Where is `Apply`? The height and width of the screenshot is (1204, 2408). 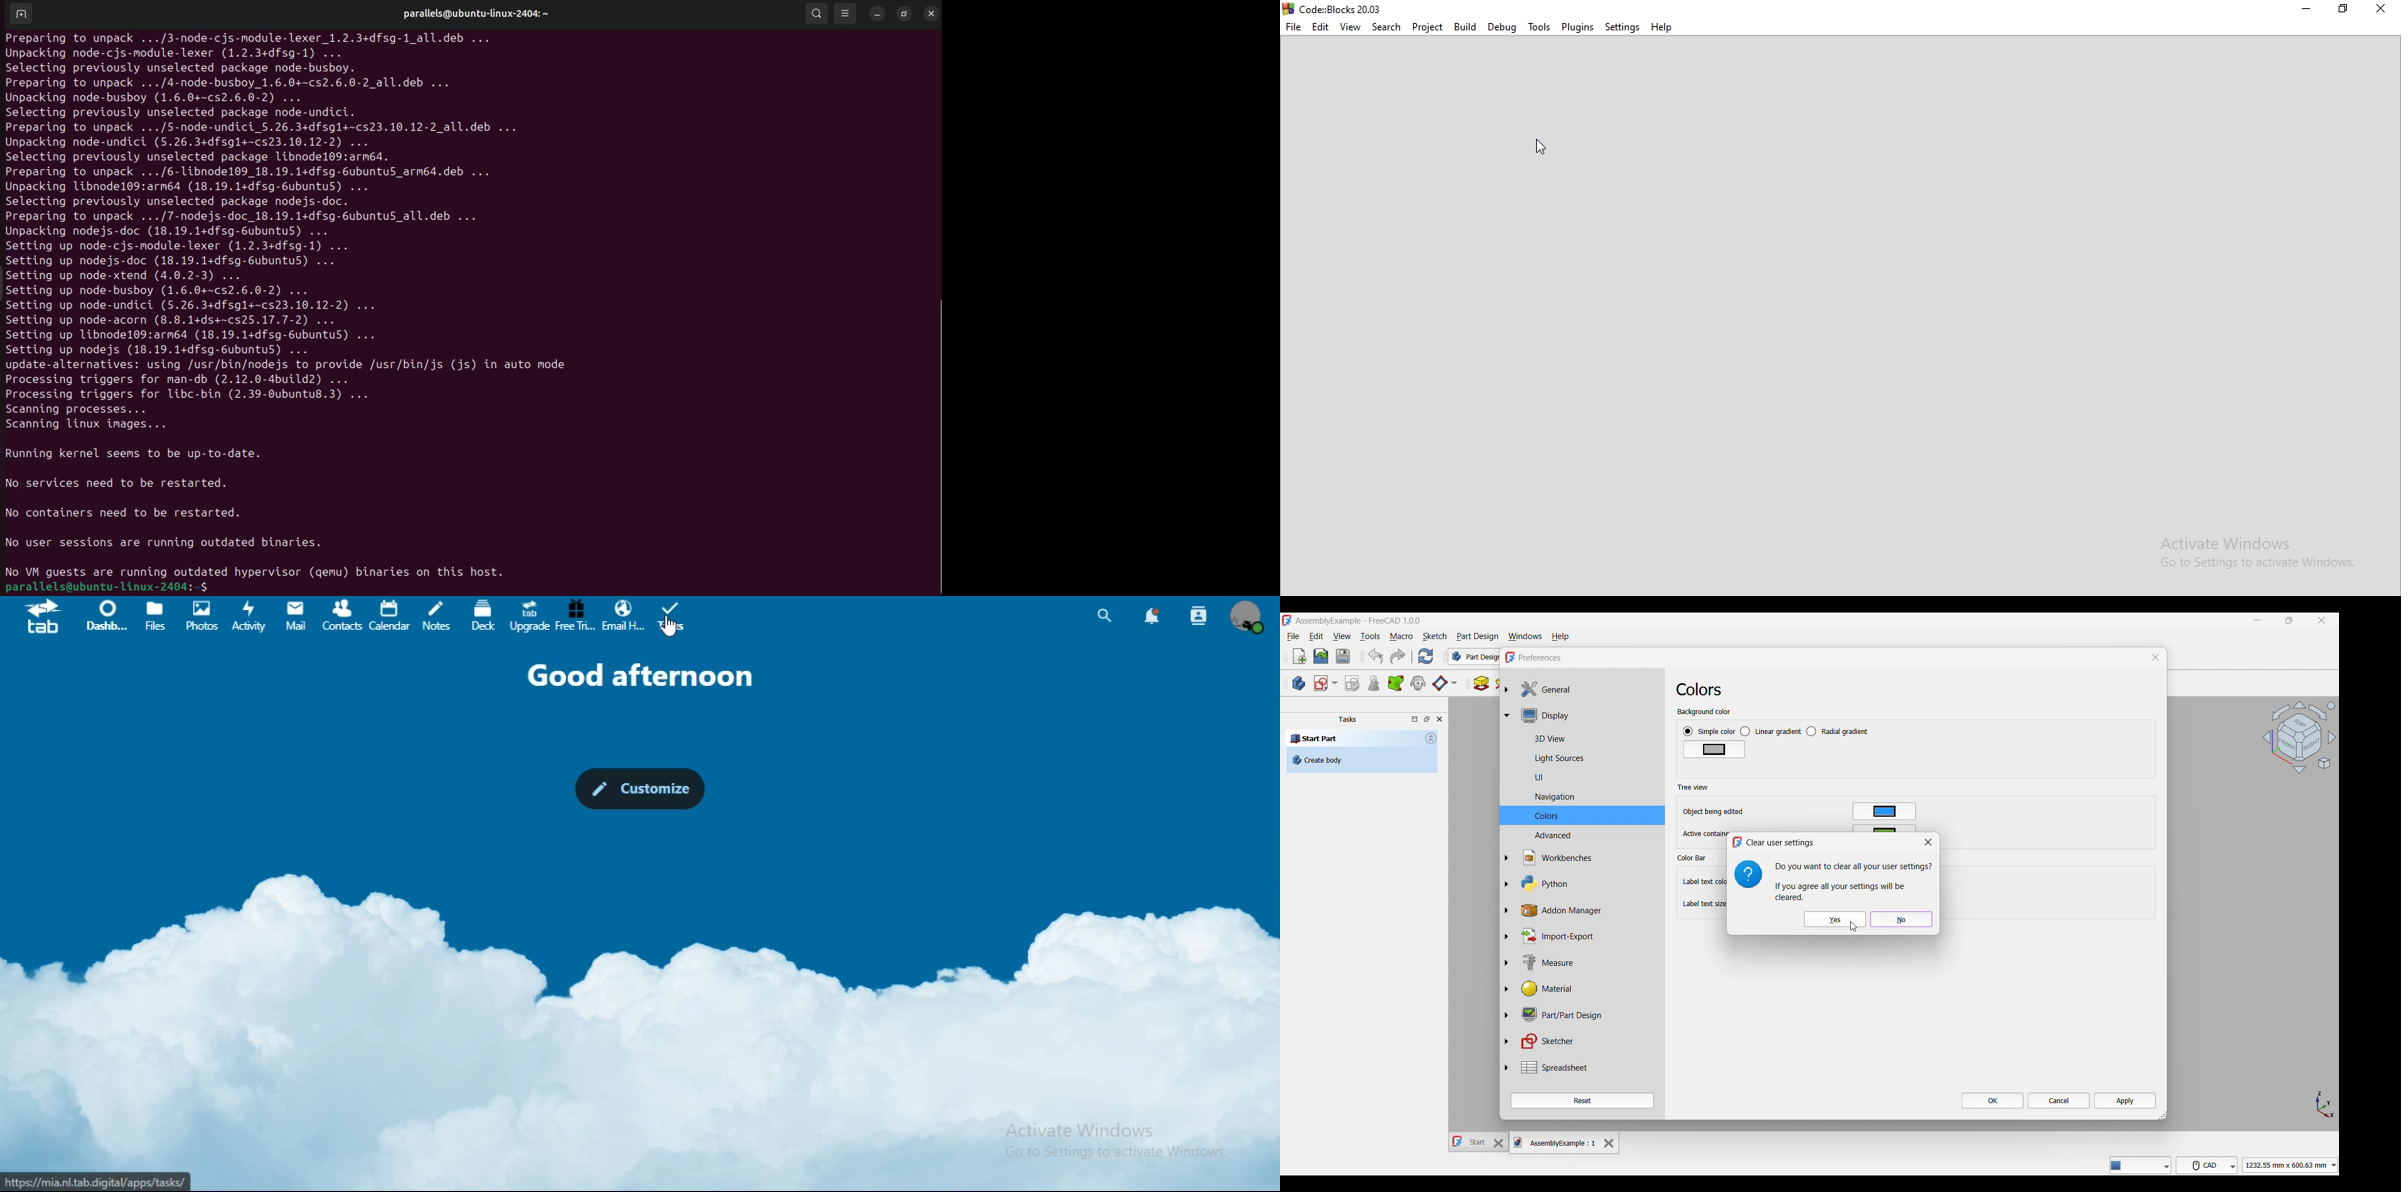 Apply is located at coordinates (2125, 1100).